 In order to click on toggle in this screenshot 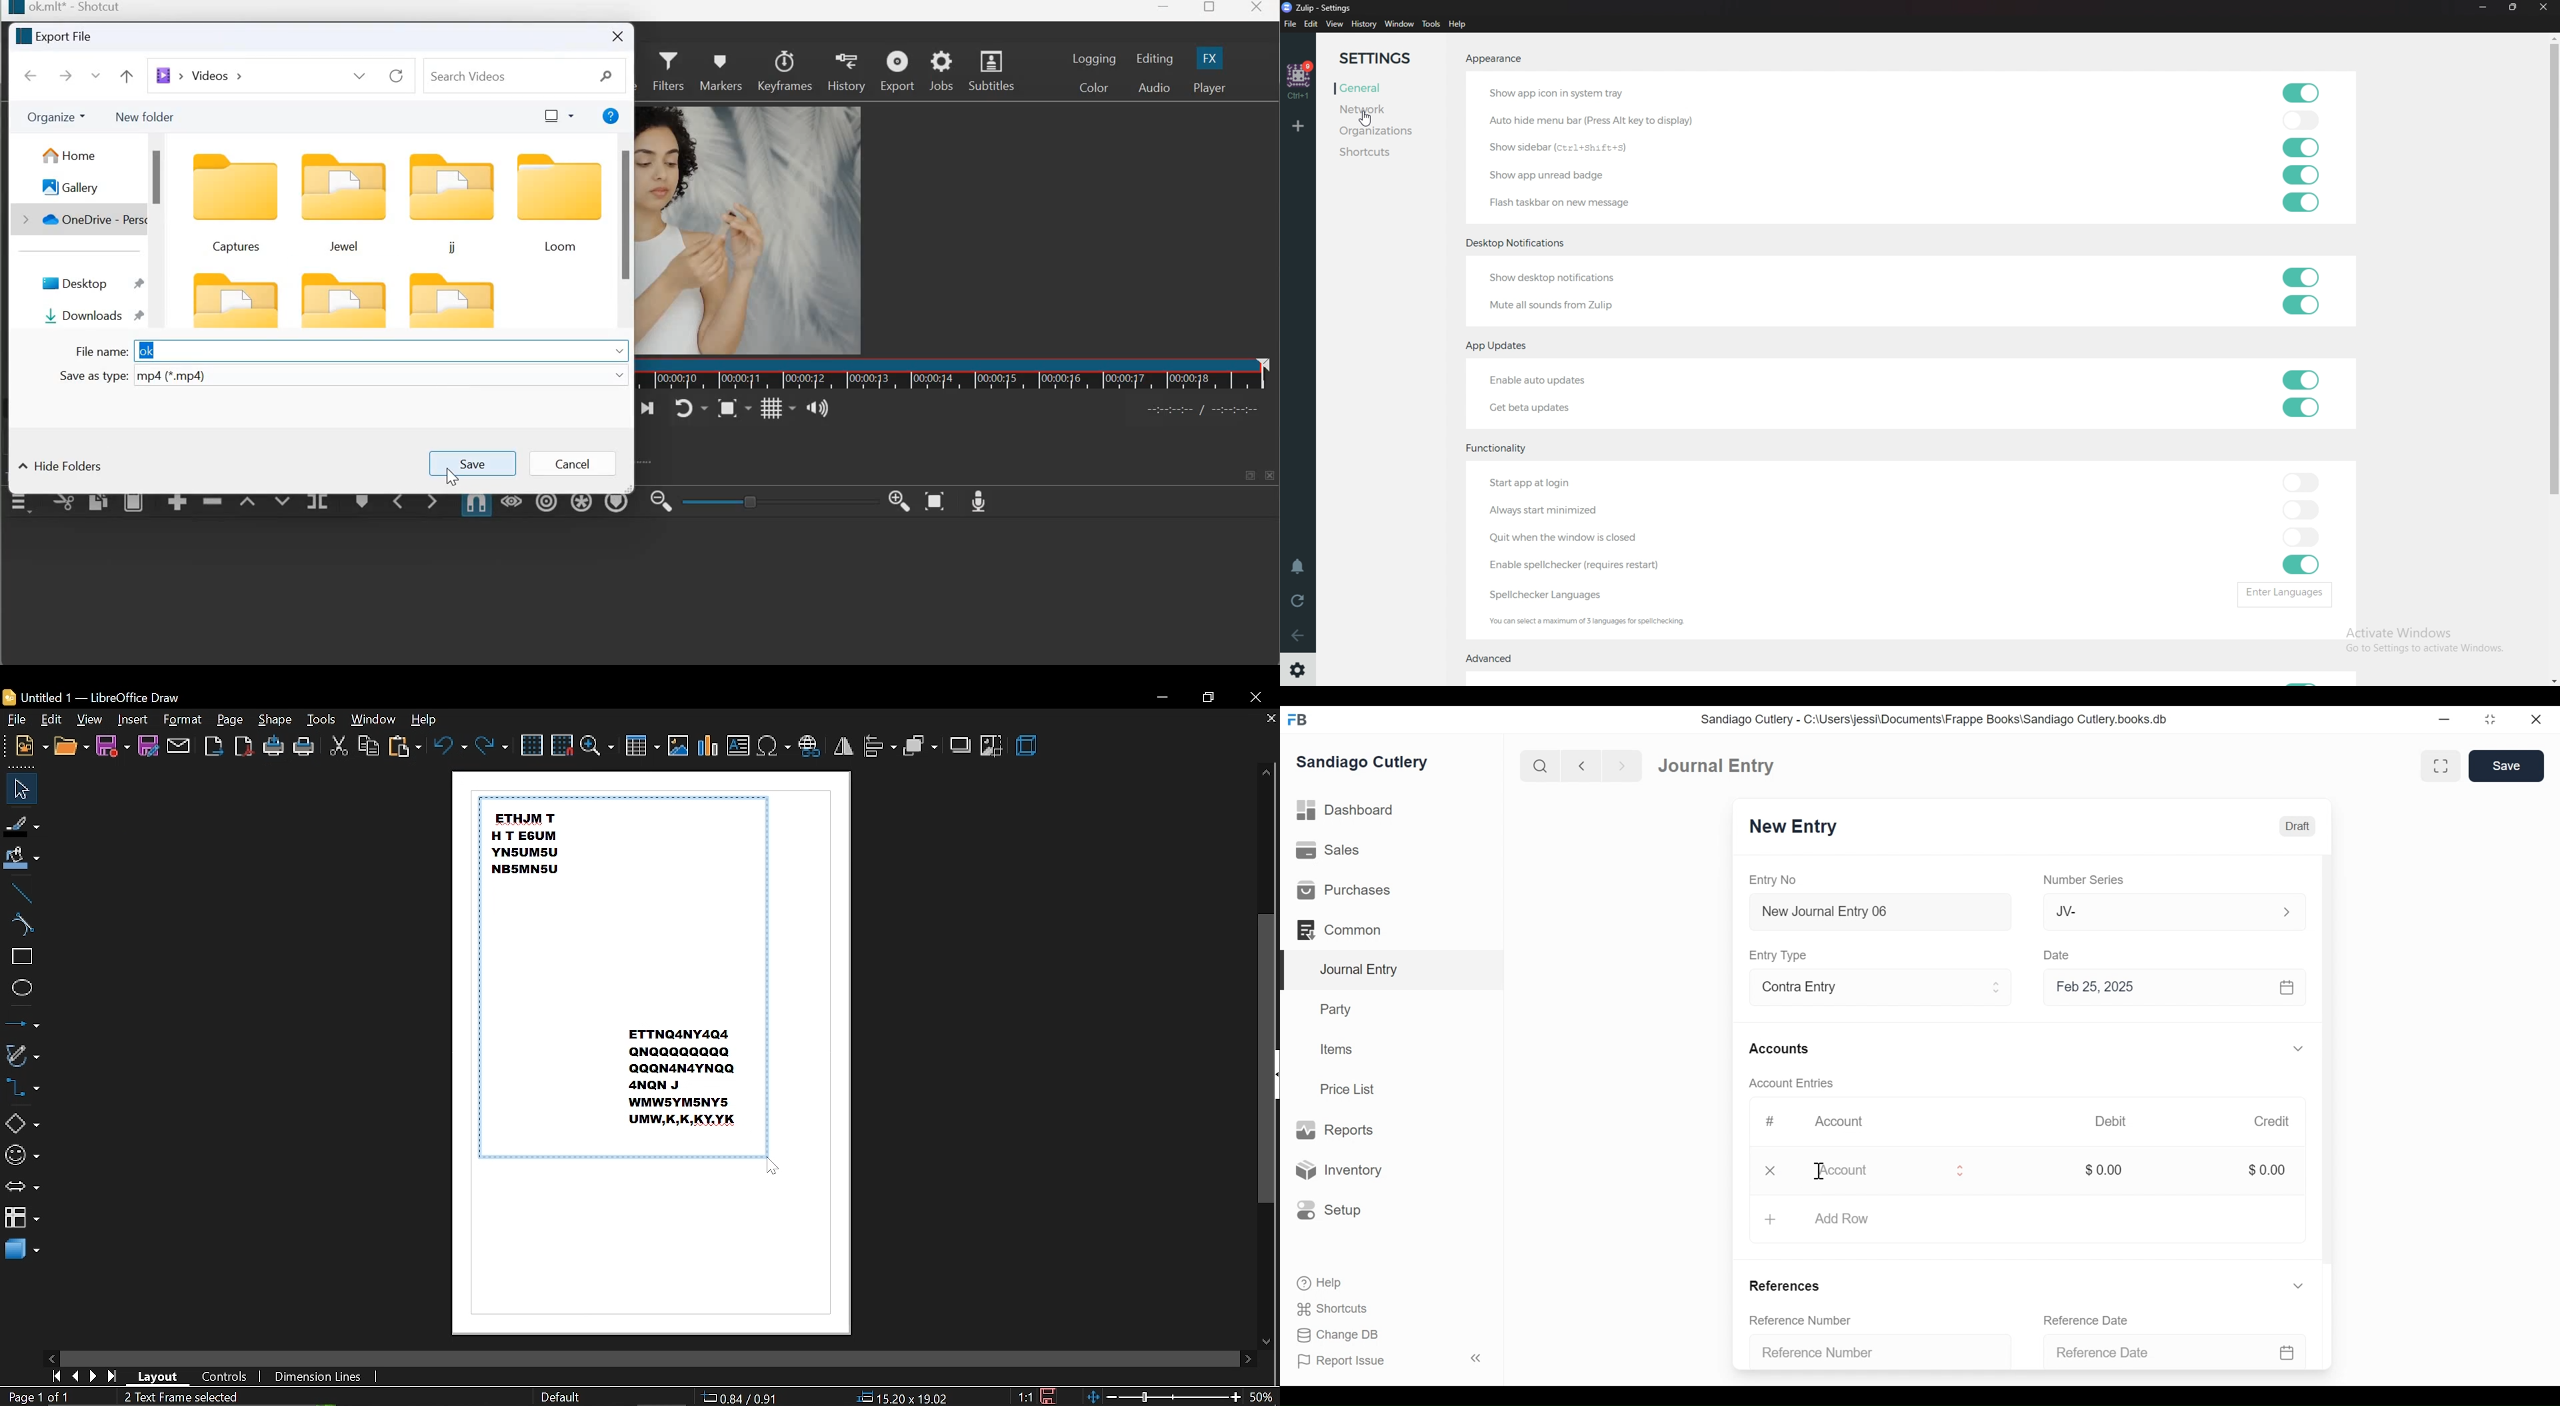, I will do `click(2297, 92)`.